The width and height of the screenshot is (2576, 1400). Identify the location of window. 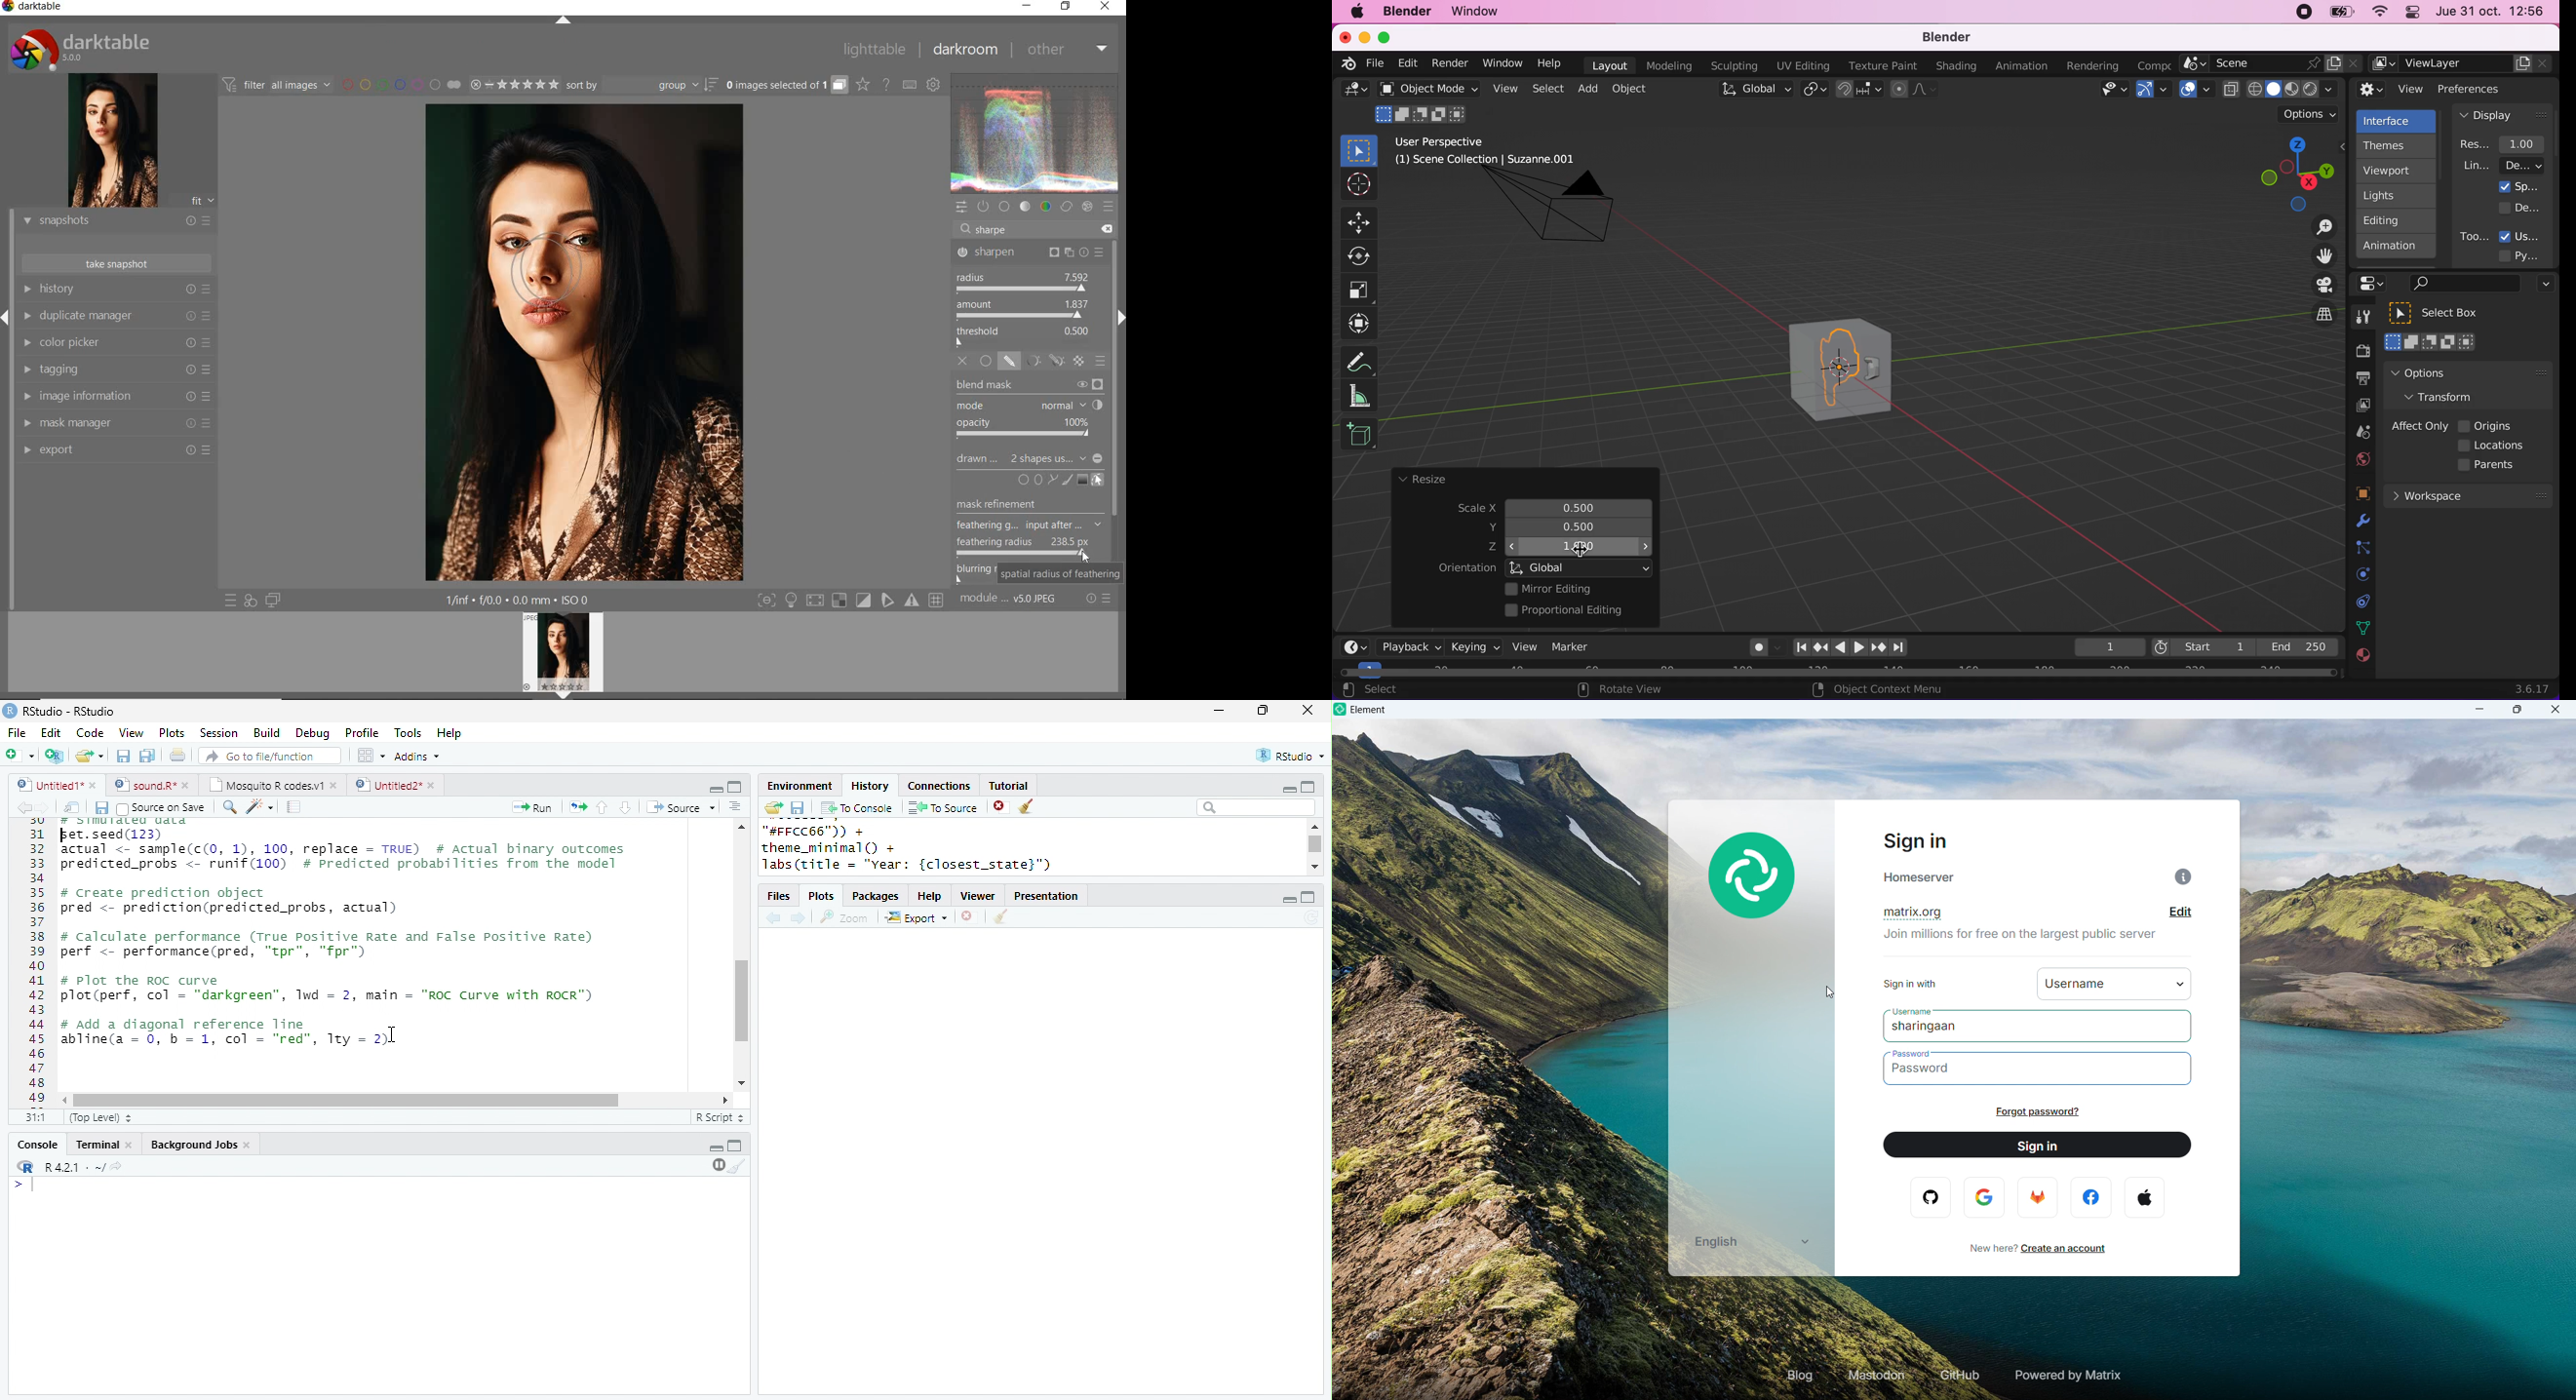
(1501, 63).